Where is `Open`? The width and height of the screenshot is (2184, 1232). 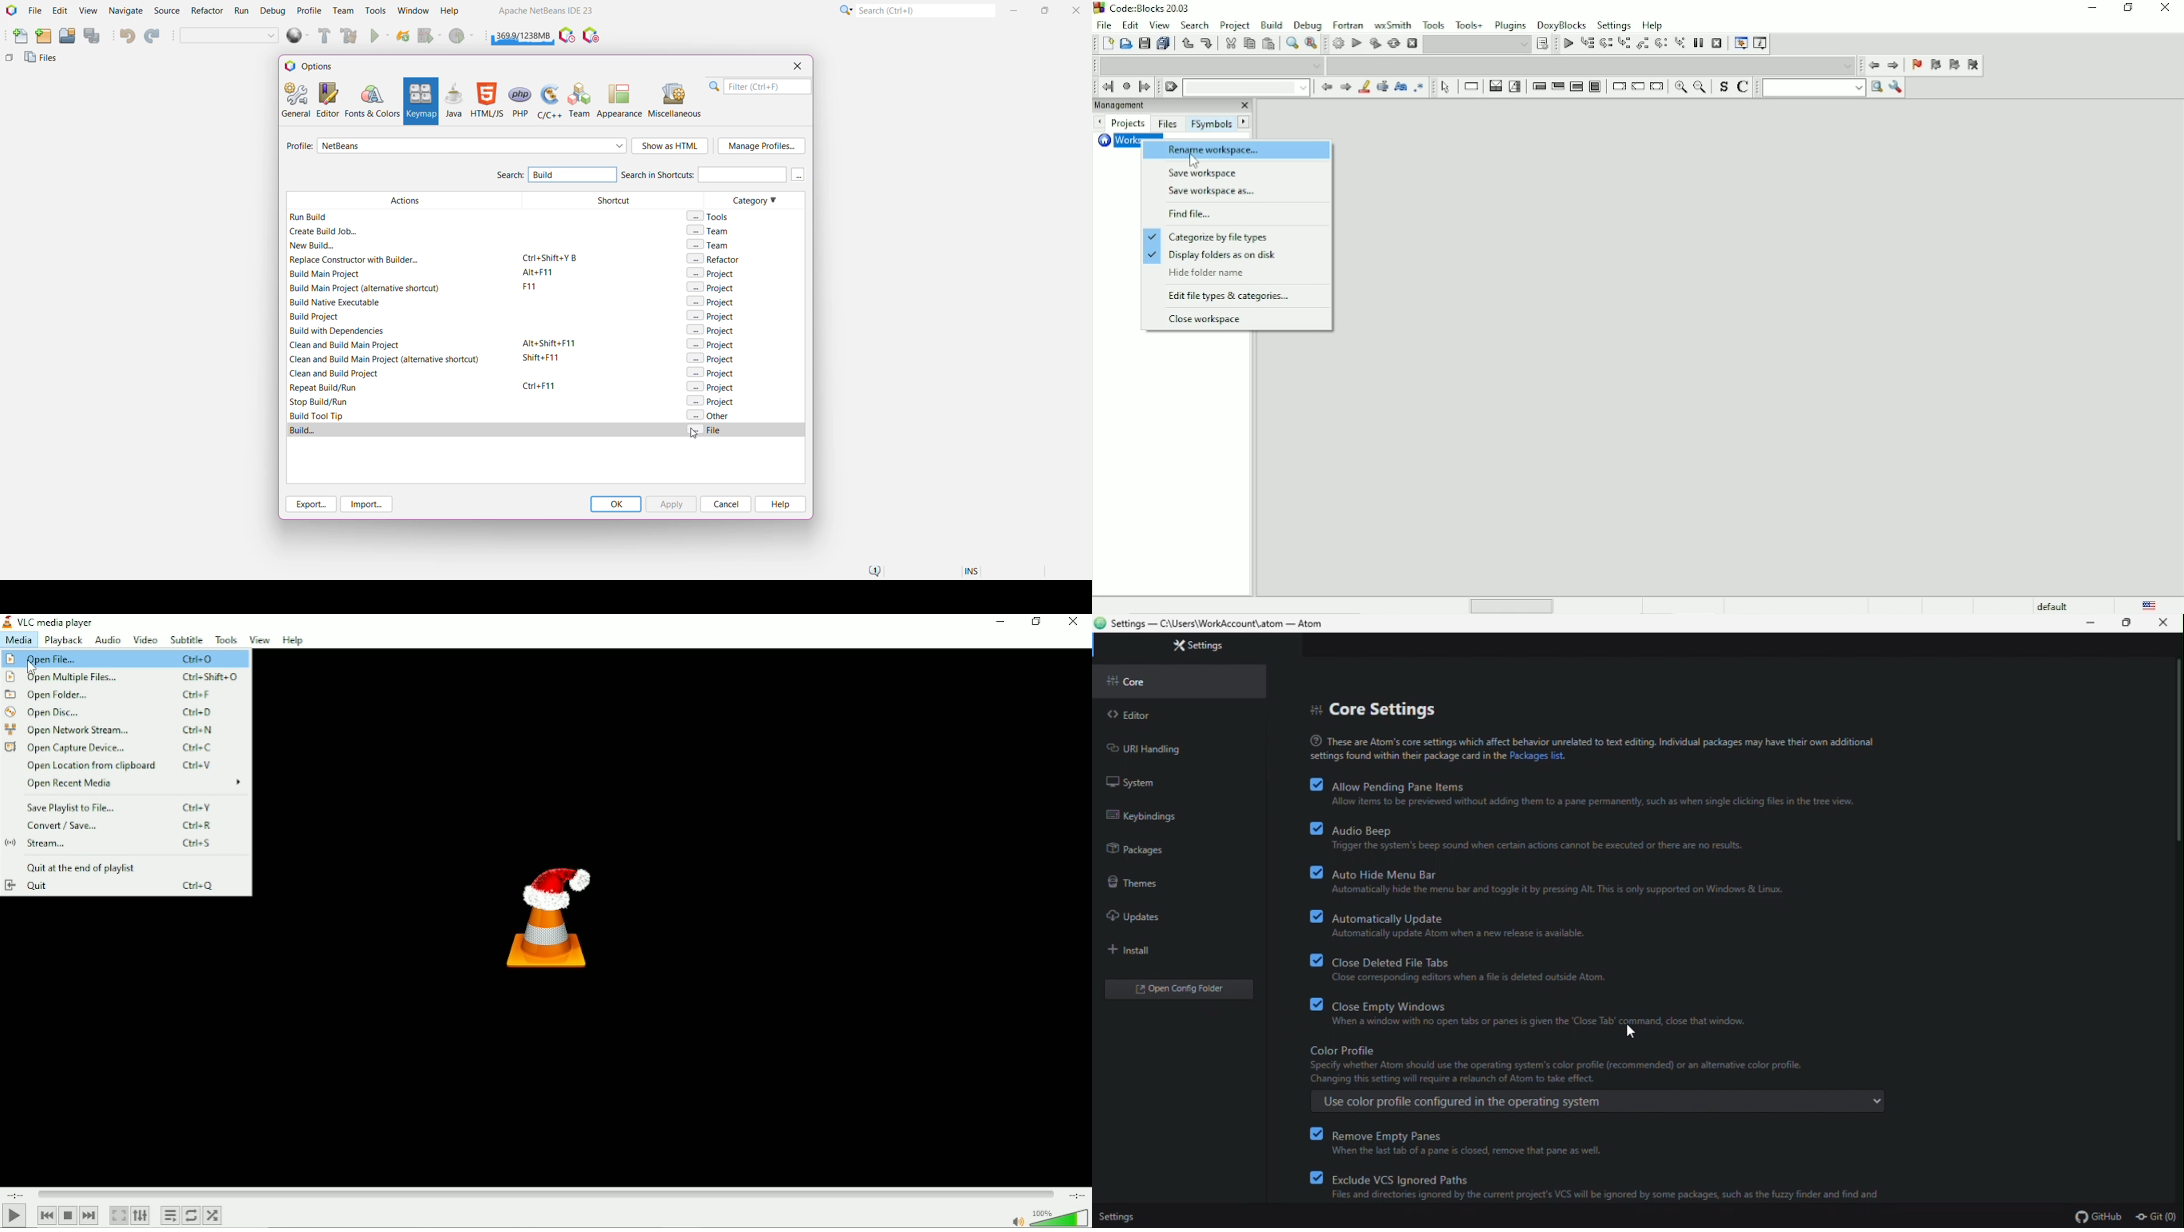 Open is located at coordinates (1126, 44).